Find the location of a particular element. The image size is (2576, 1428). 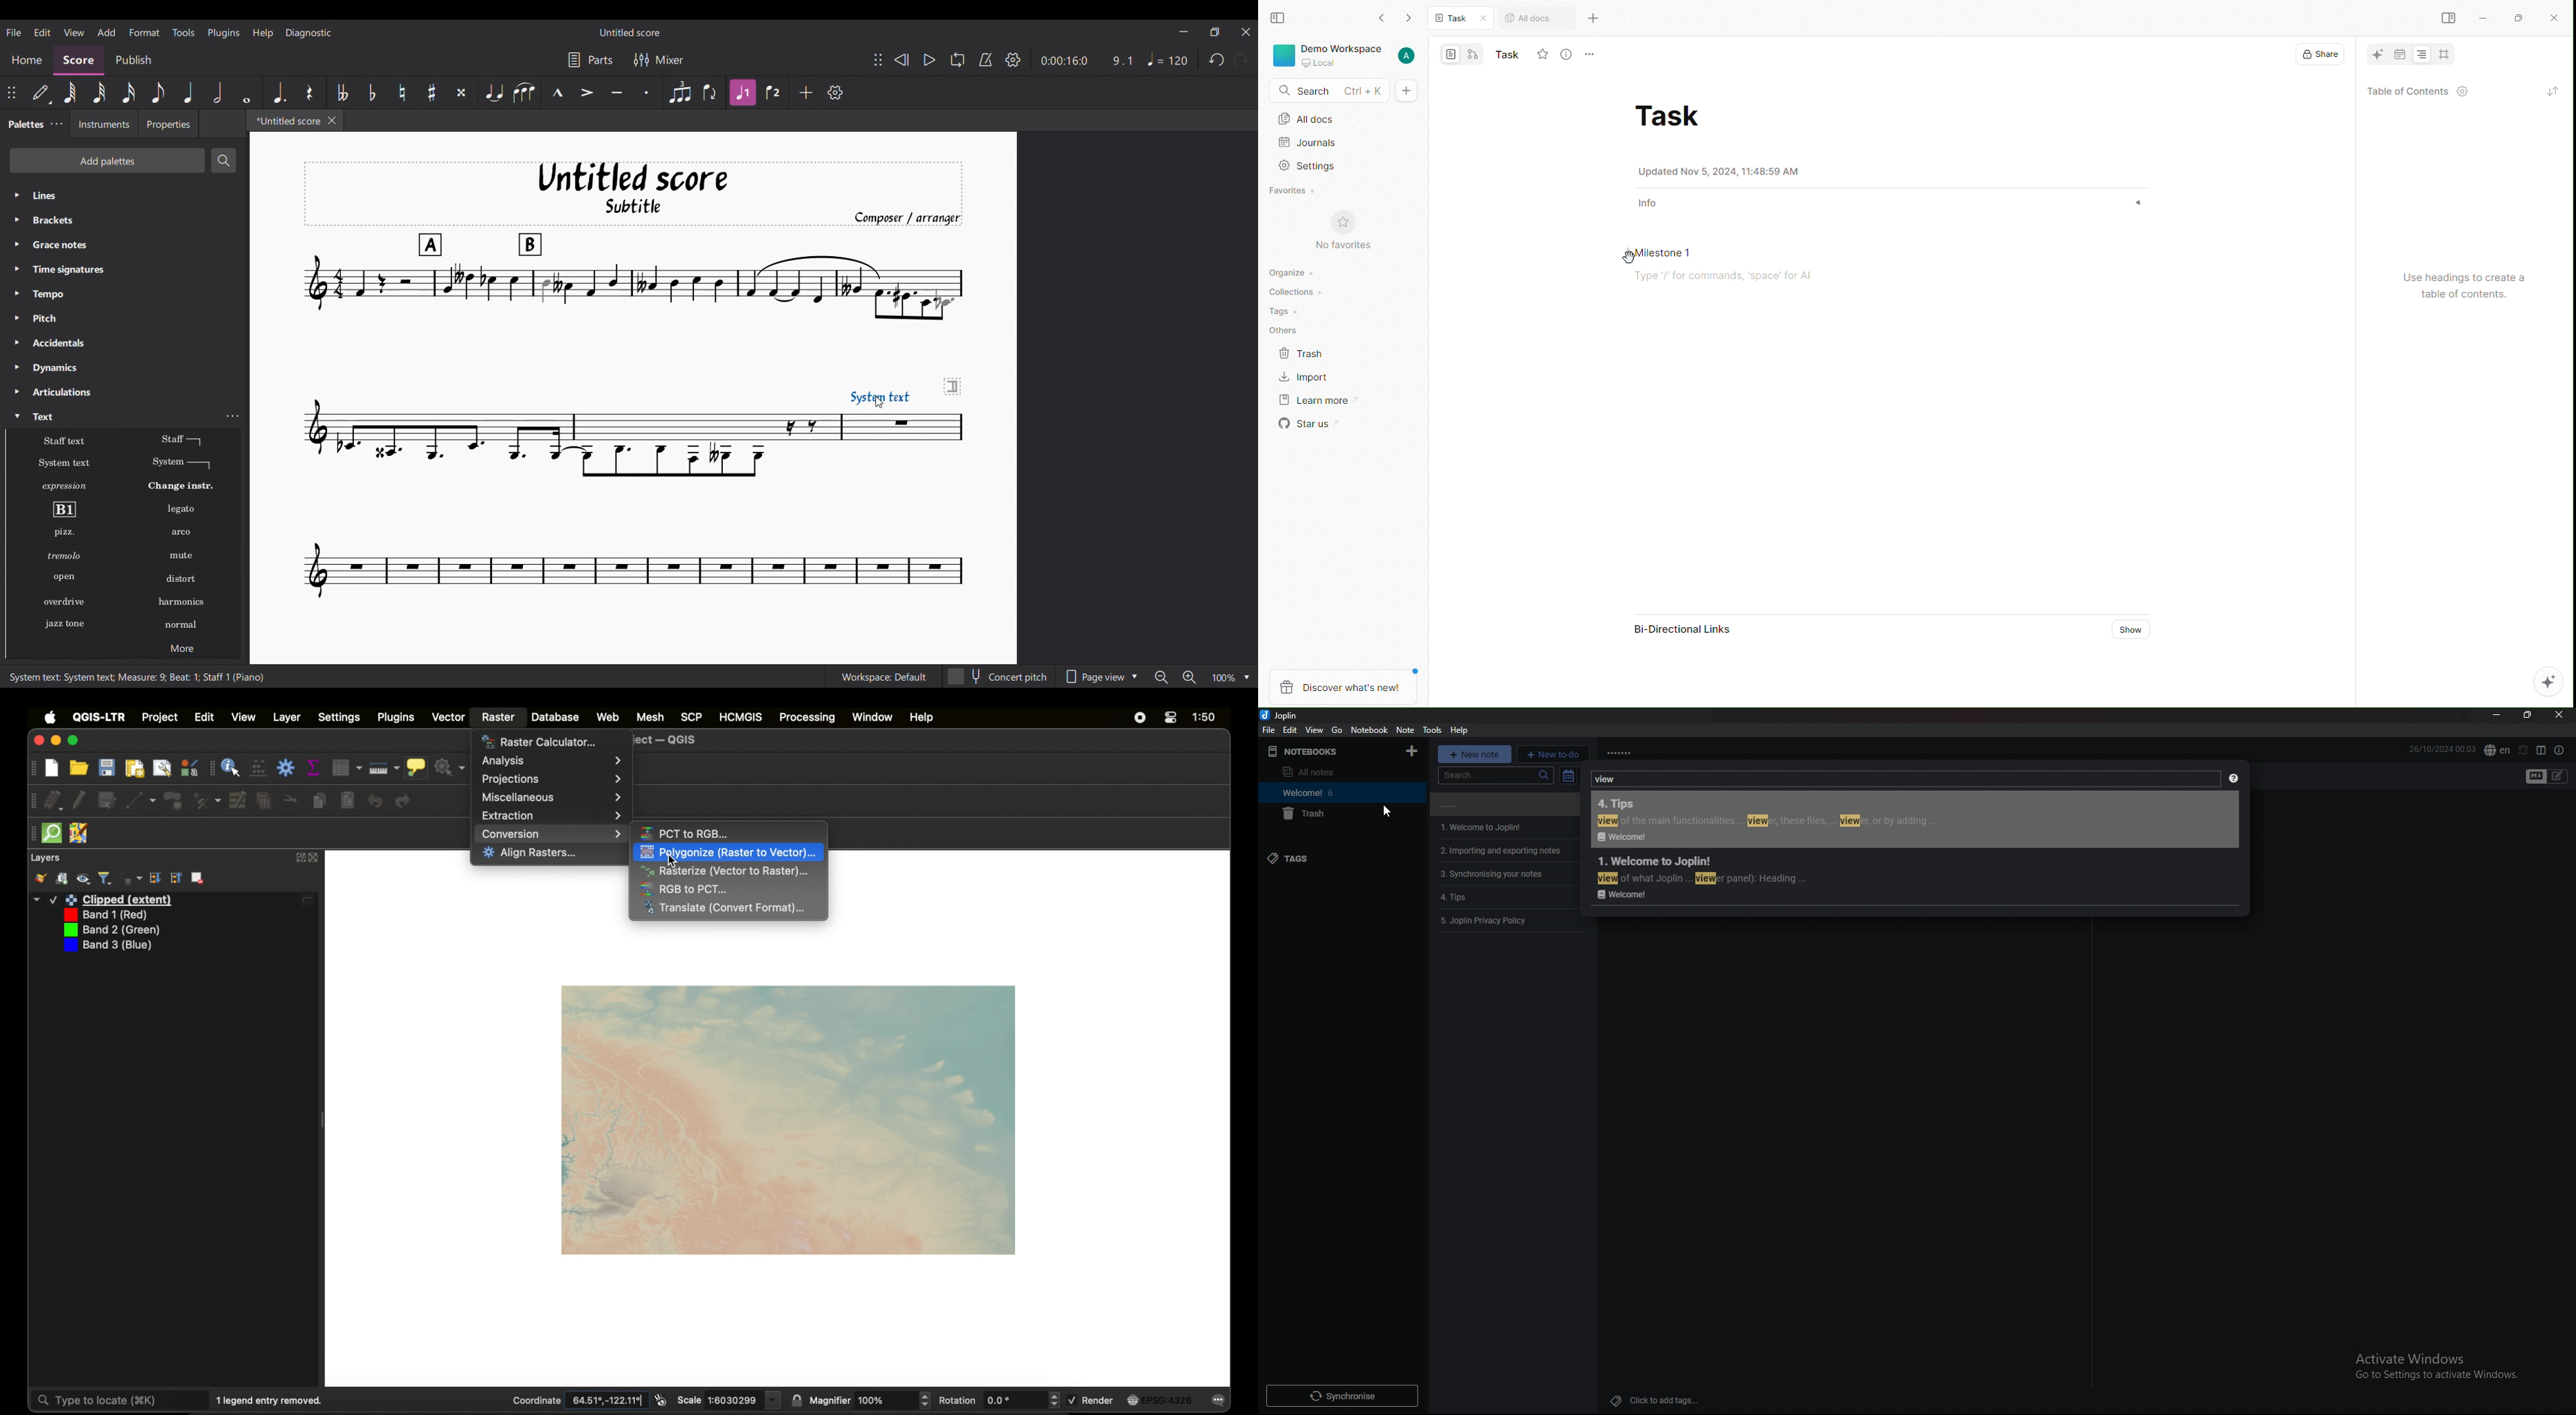

filter legend is located at coordinates (106, 878).